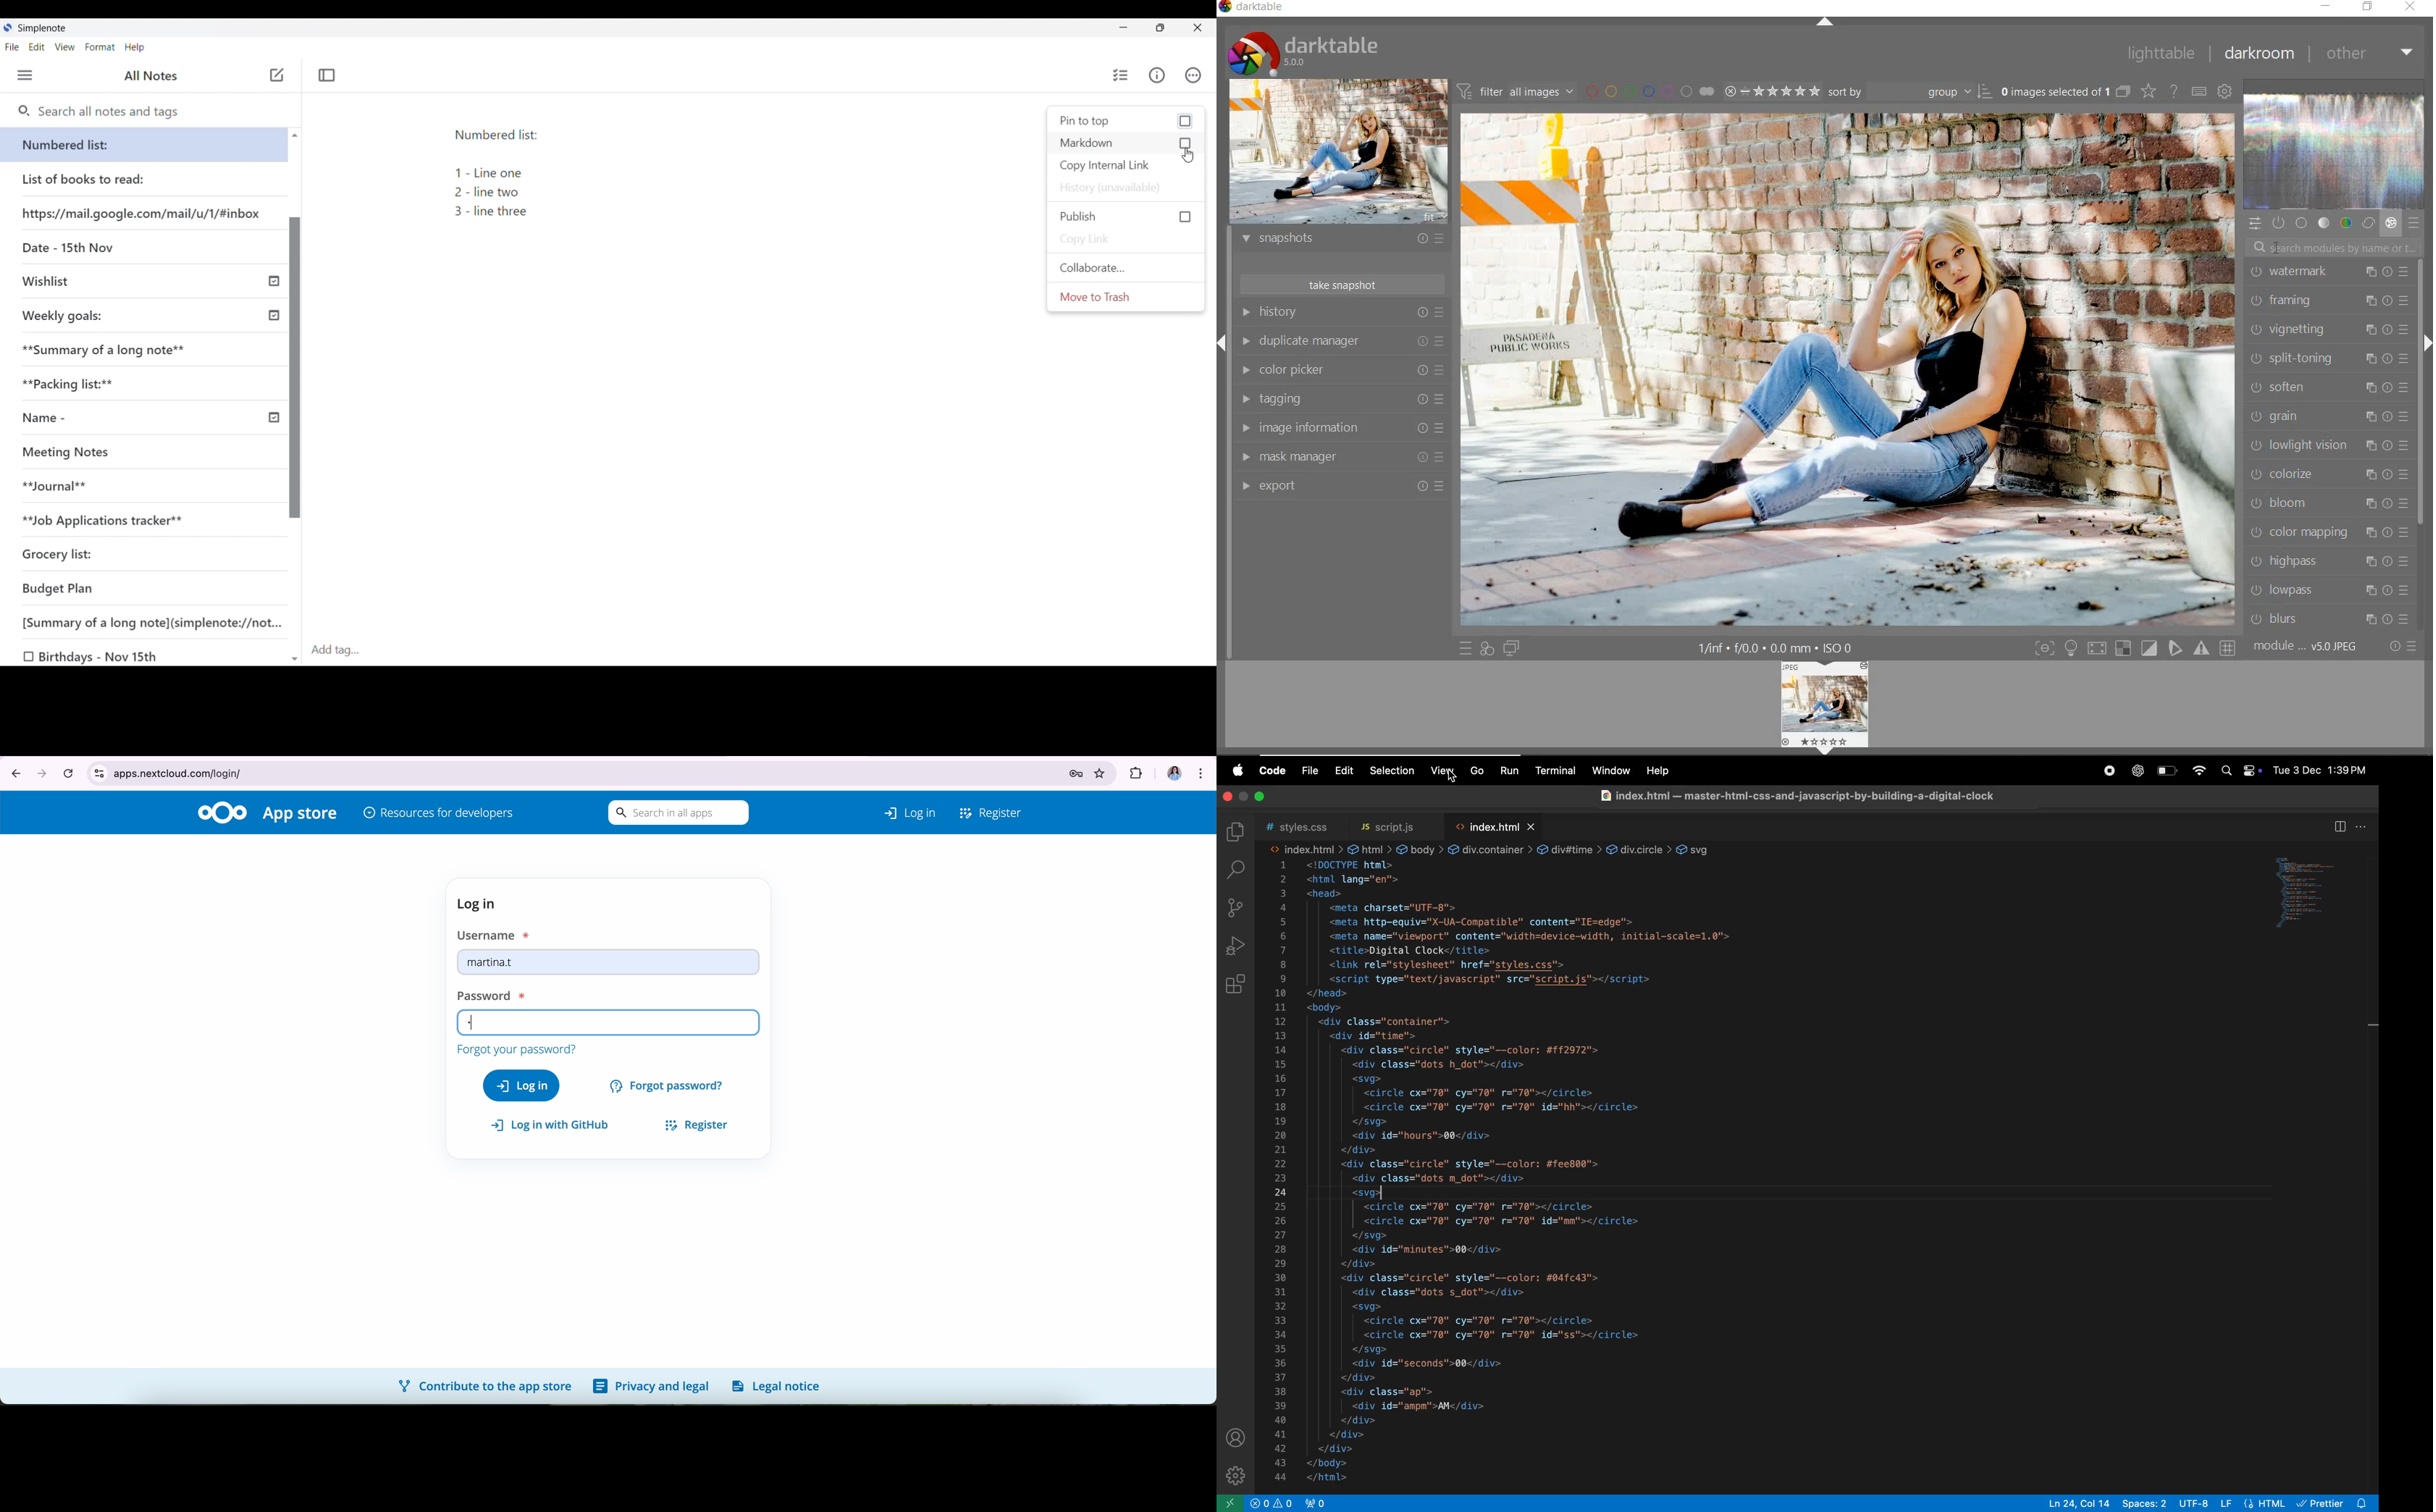 The image size is (2436, 1512). Describe the element at coordinates (2327, 476) in the screenshot. I see `colorize` at that location.